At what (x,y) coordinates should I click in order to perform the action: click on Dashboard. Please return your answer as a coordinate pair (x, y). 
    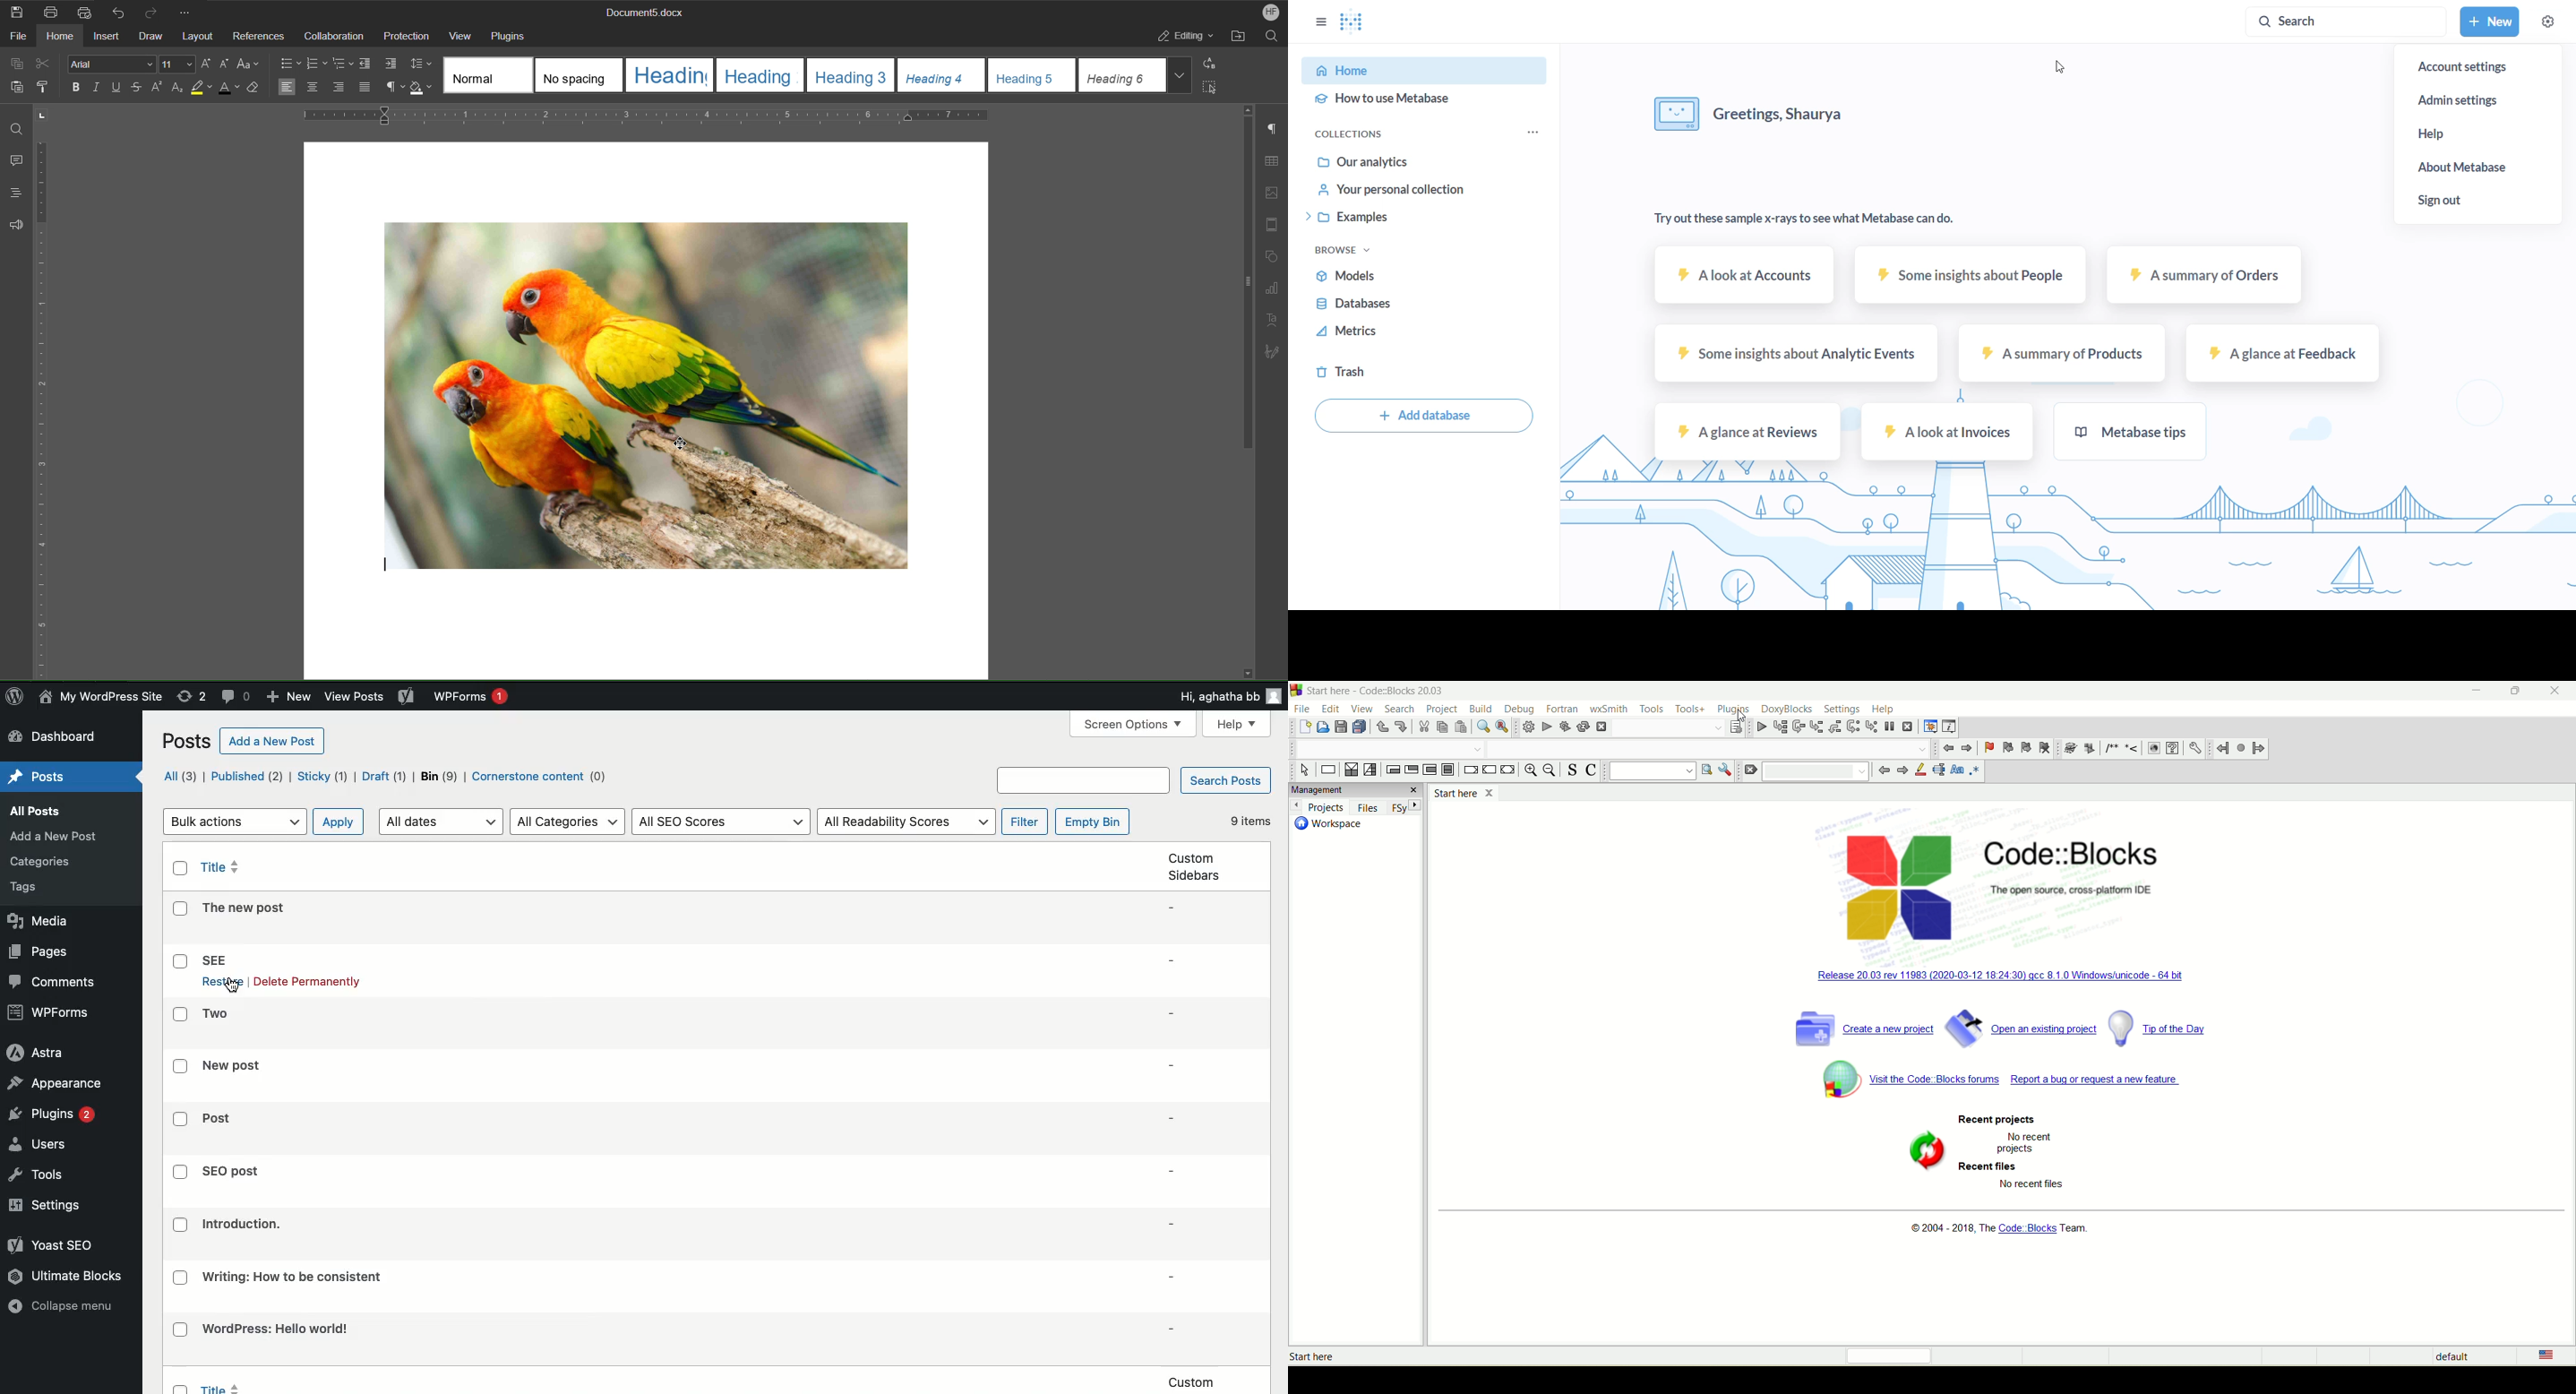
    Looking at the image, I should click on (61, 737).